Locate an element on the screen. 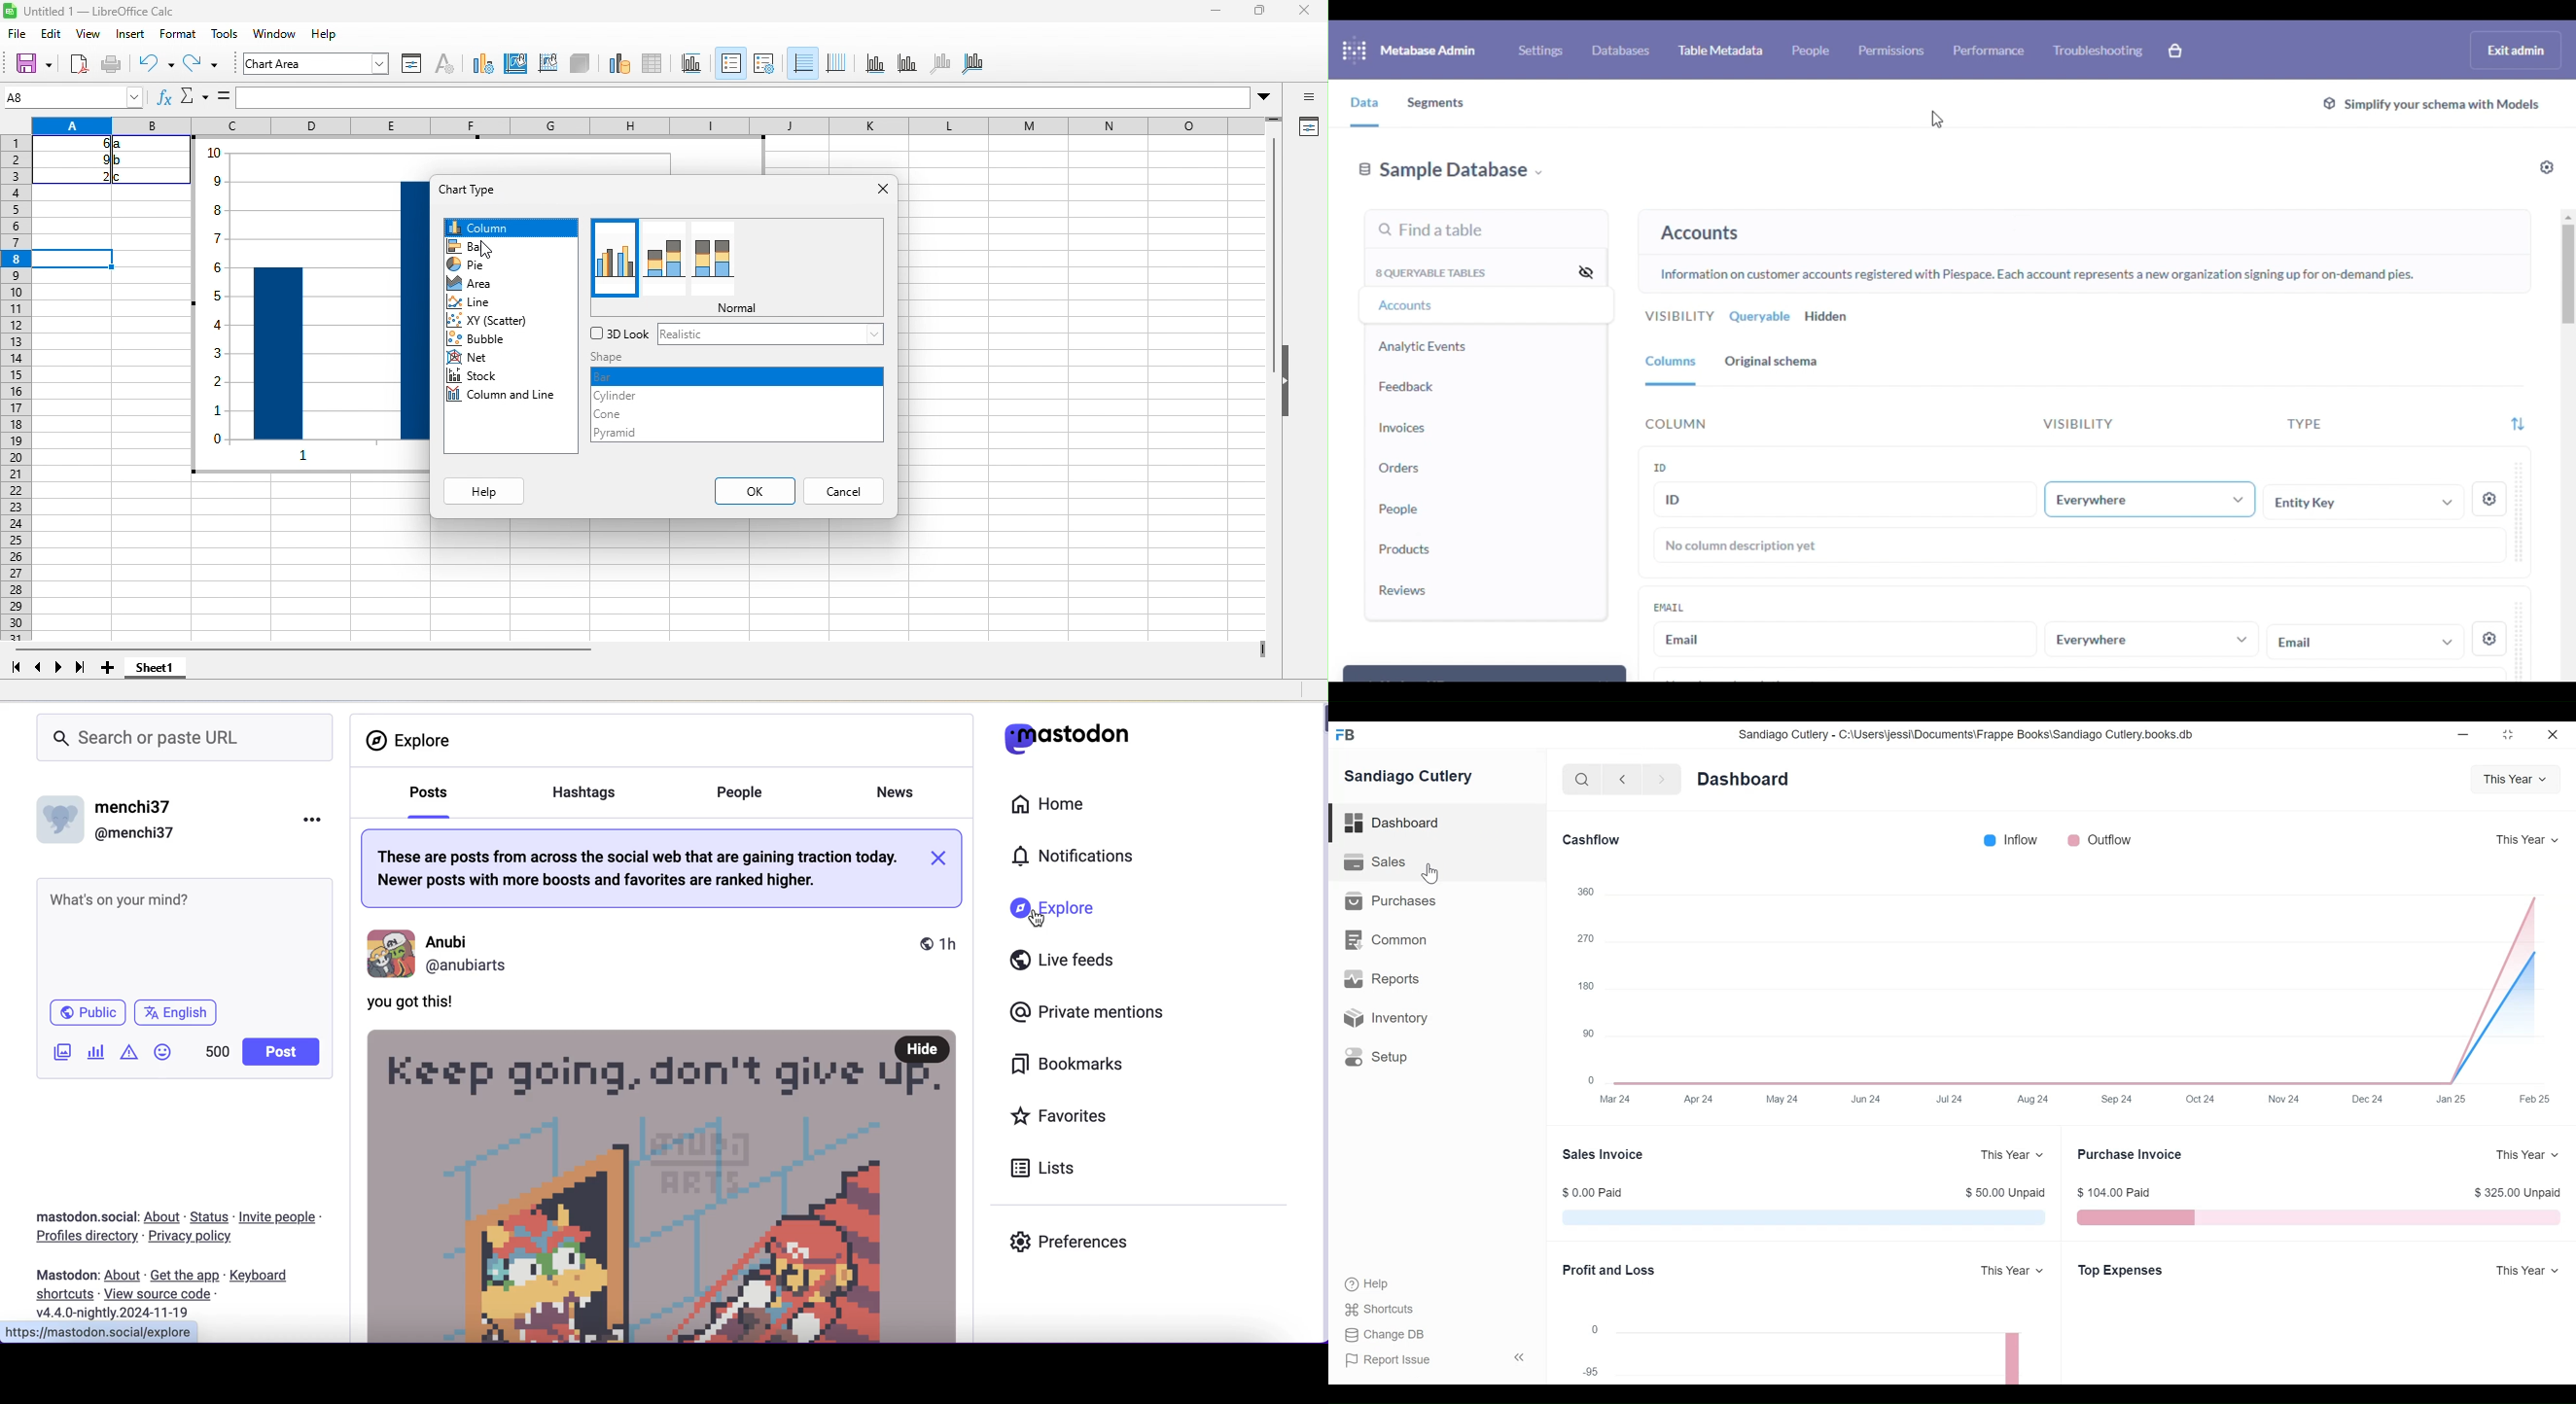  metabase admin is located at coordinates (1428, 50).